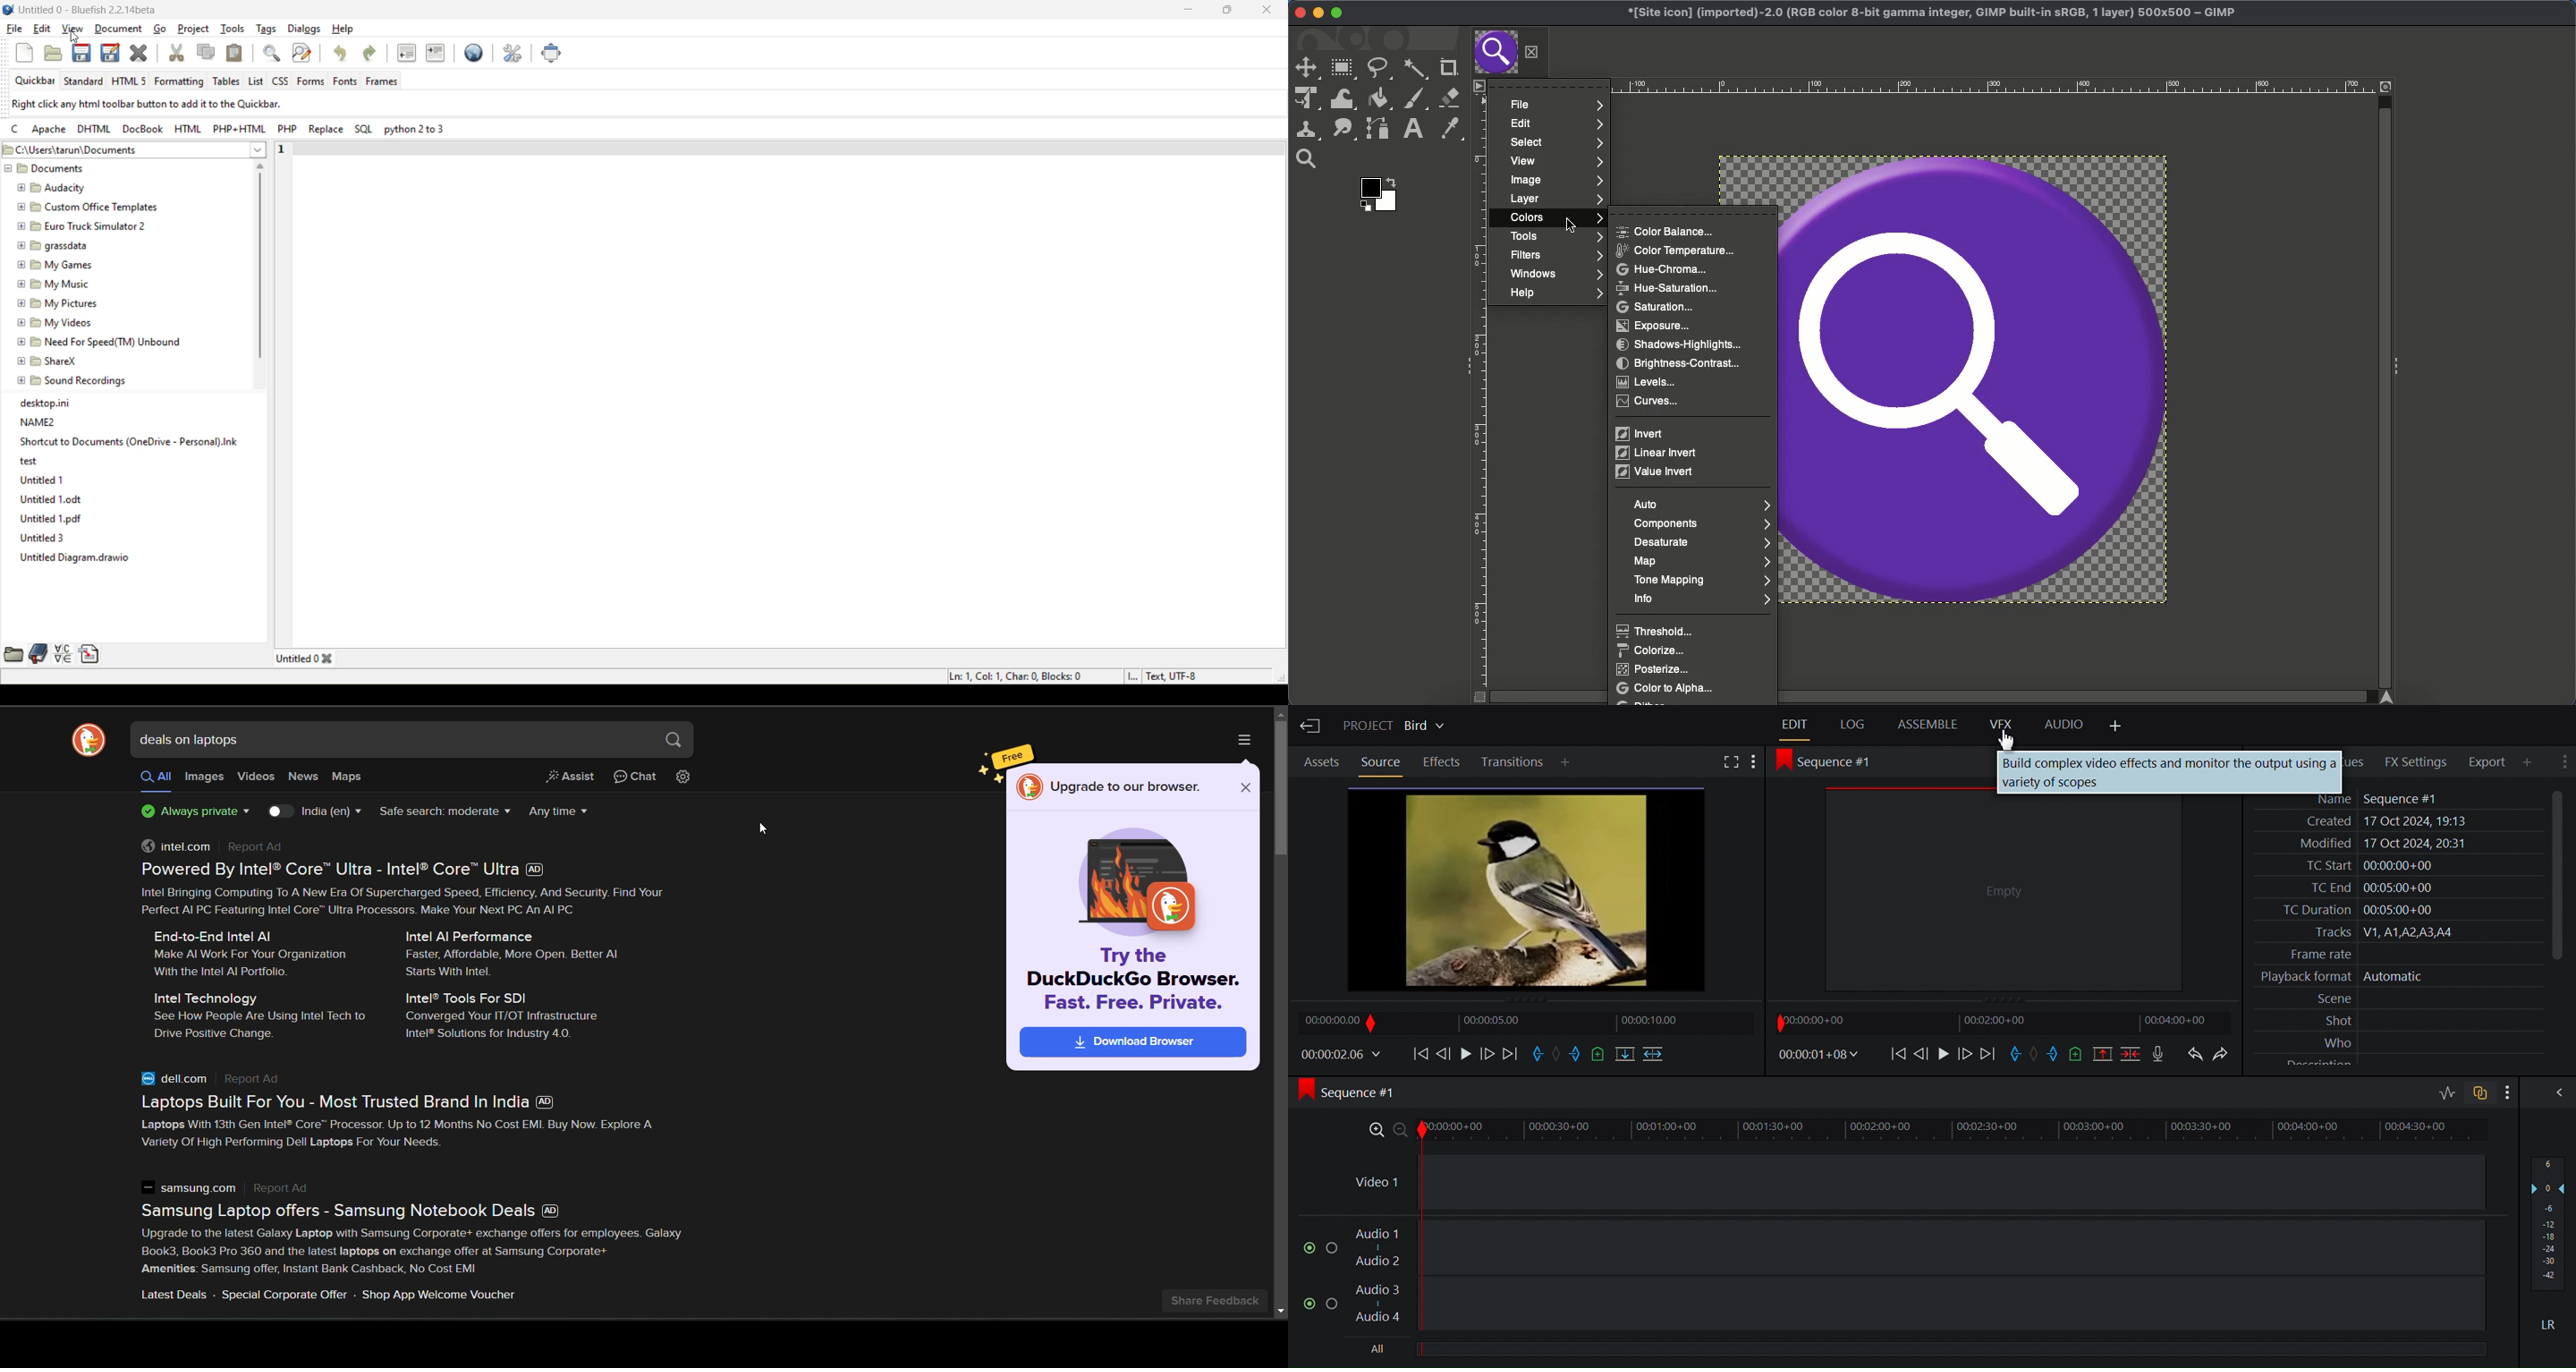 This screenshot has width=2576, height=1372. What do you see at coordinates (385, 79) in the screenshot?
I see `frames` at bounding box center [385, 79].